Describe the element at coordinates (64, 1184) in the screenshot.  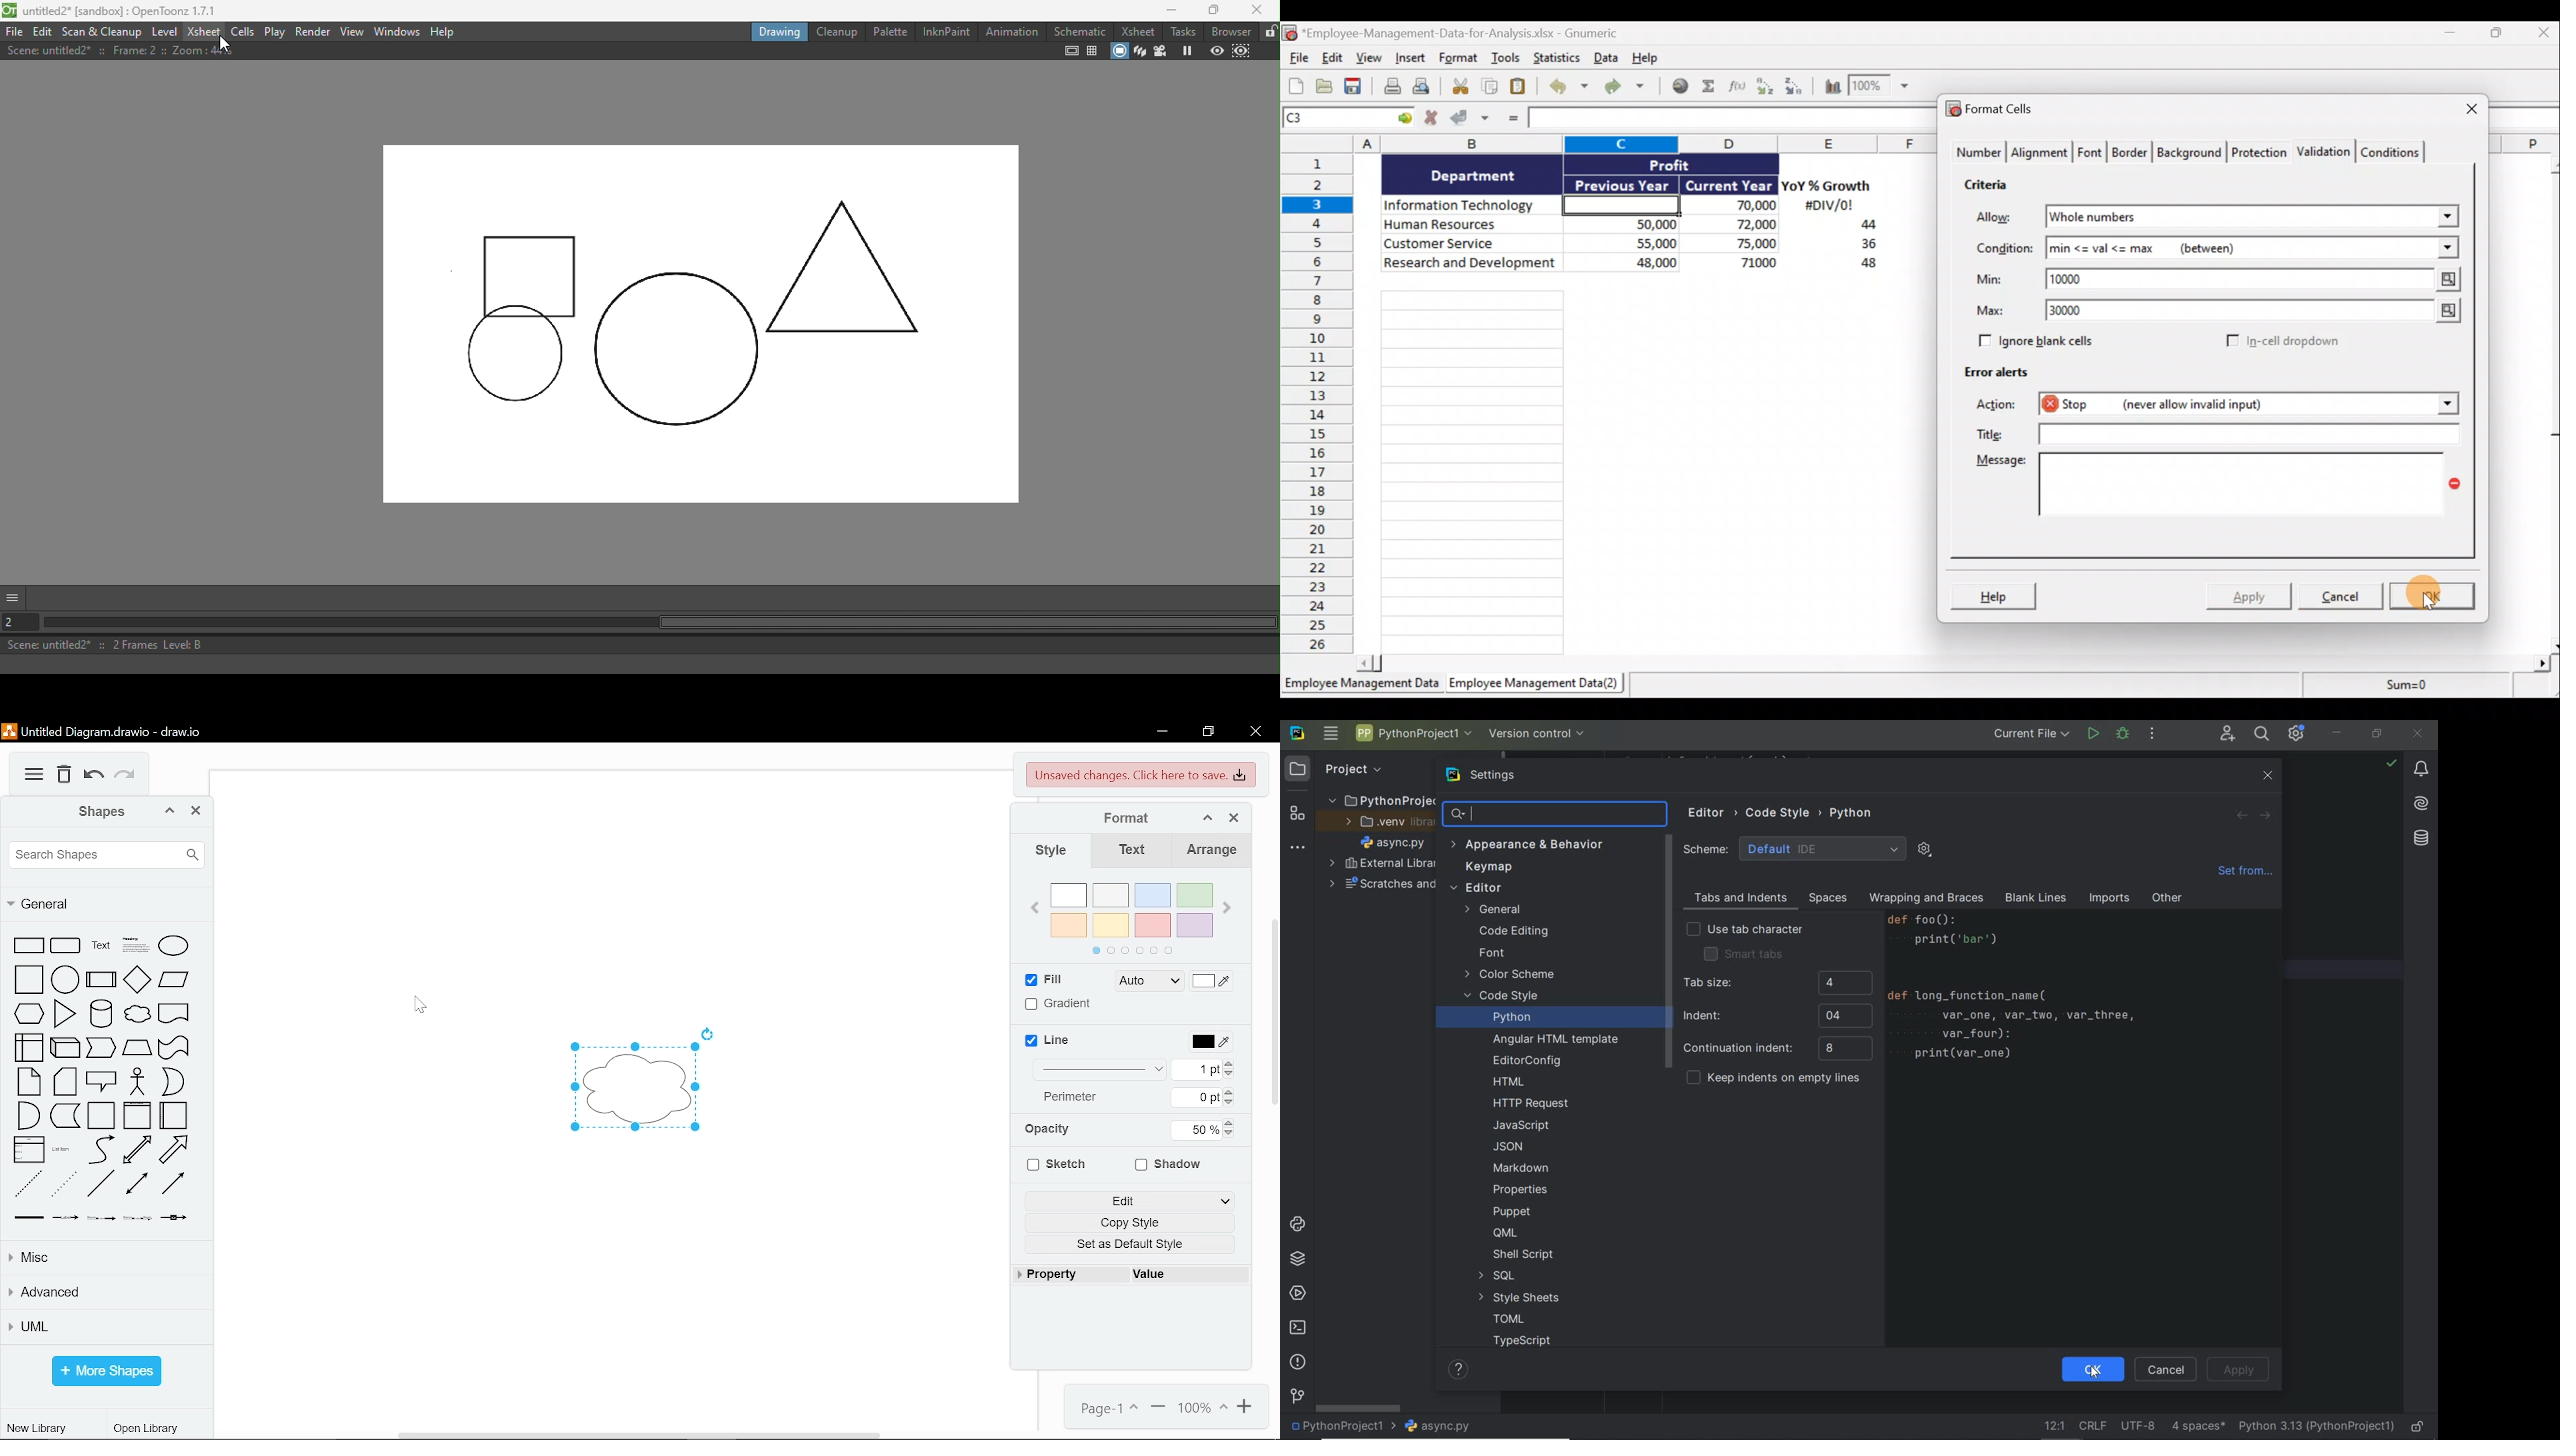
I see `dotted line` at that location.